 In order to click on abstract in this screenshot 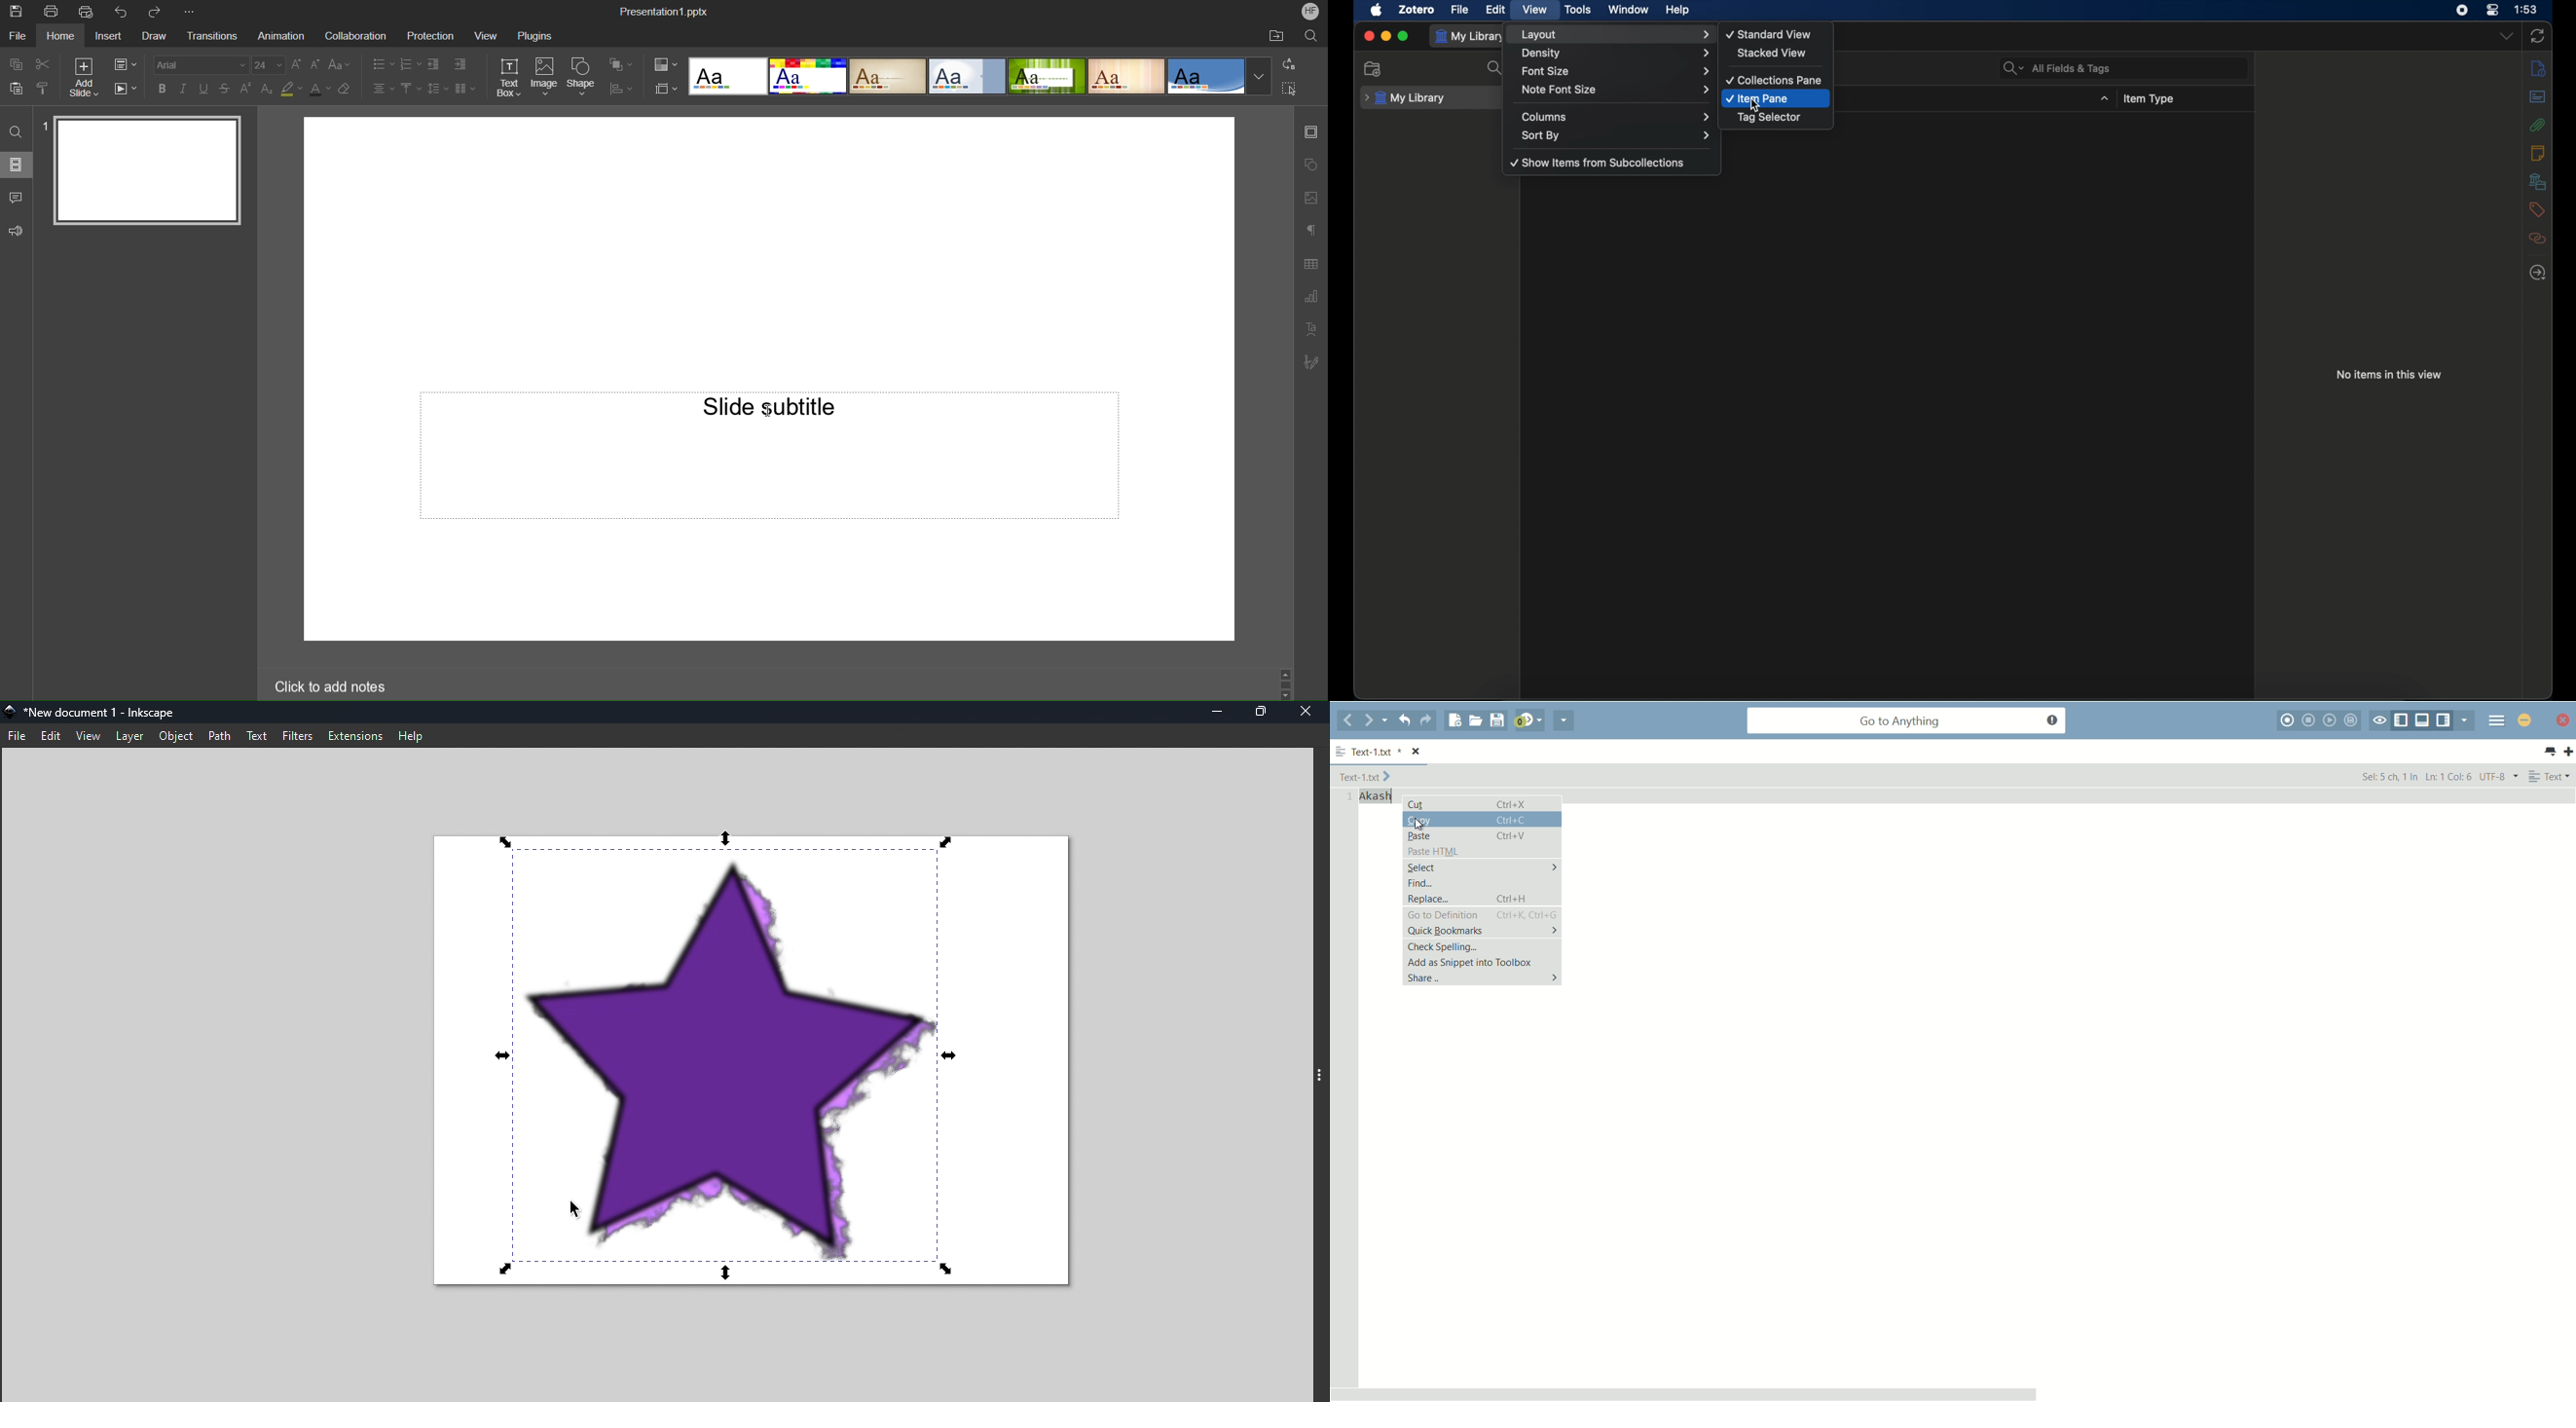, I will do `click(2538, 96)`.